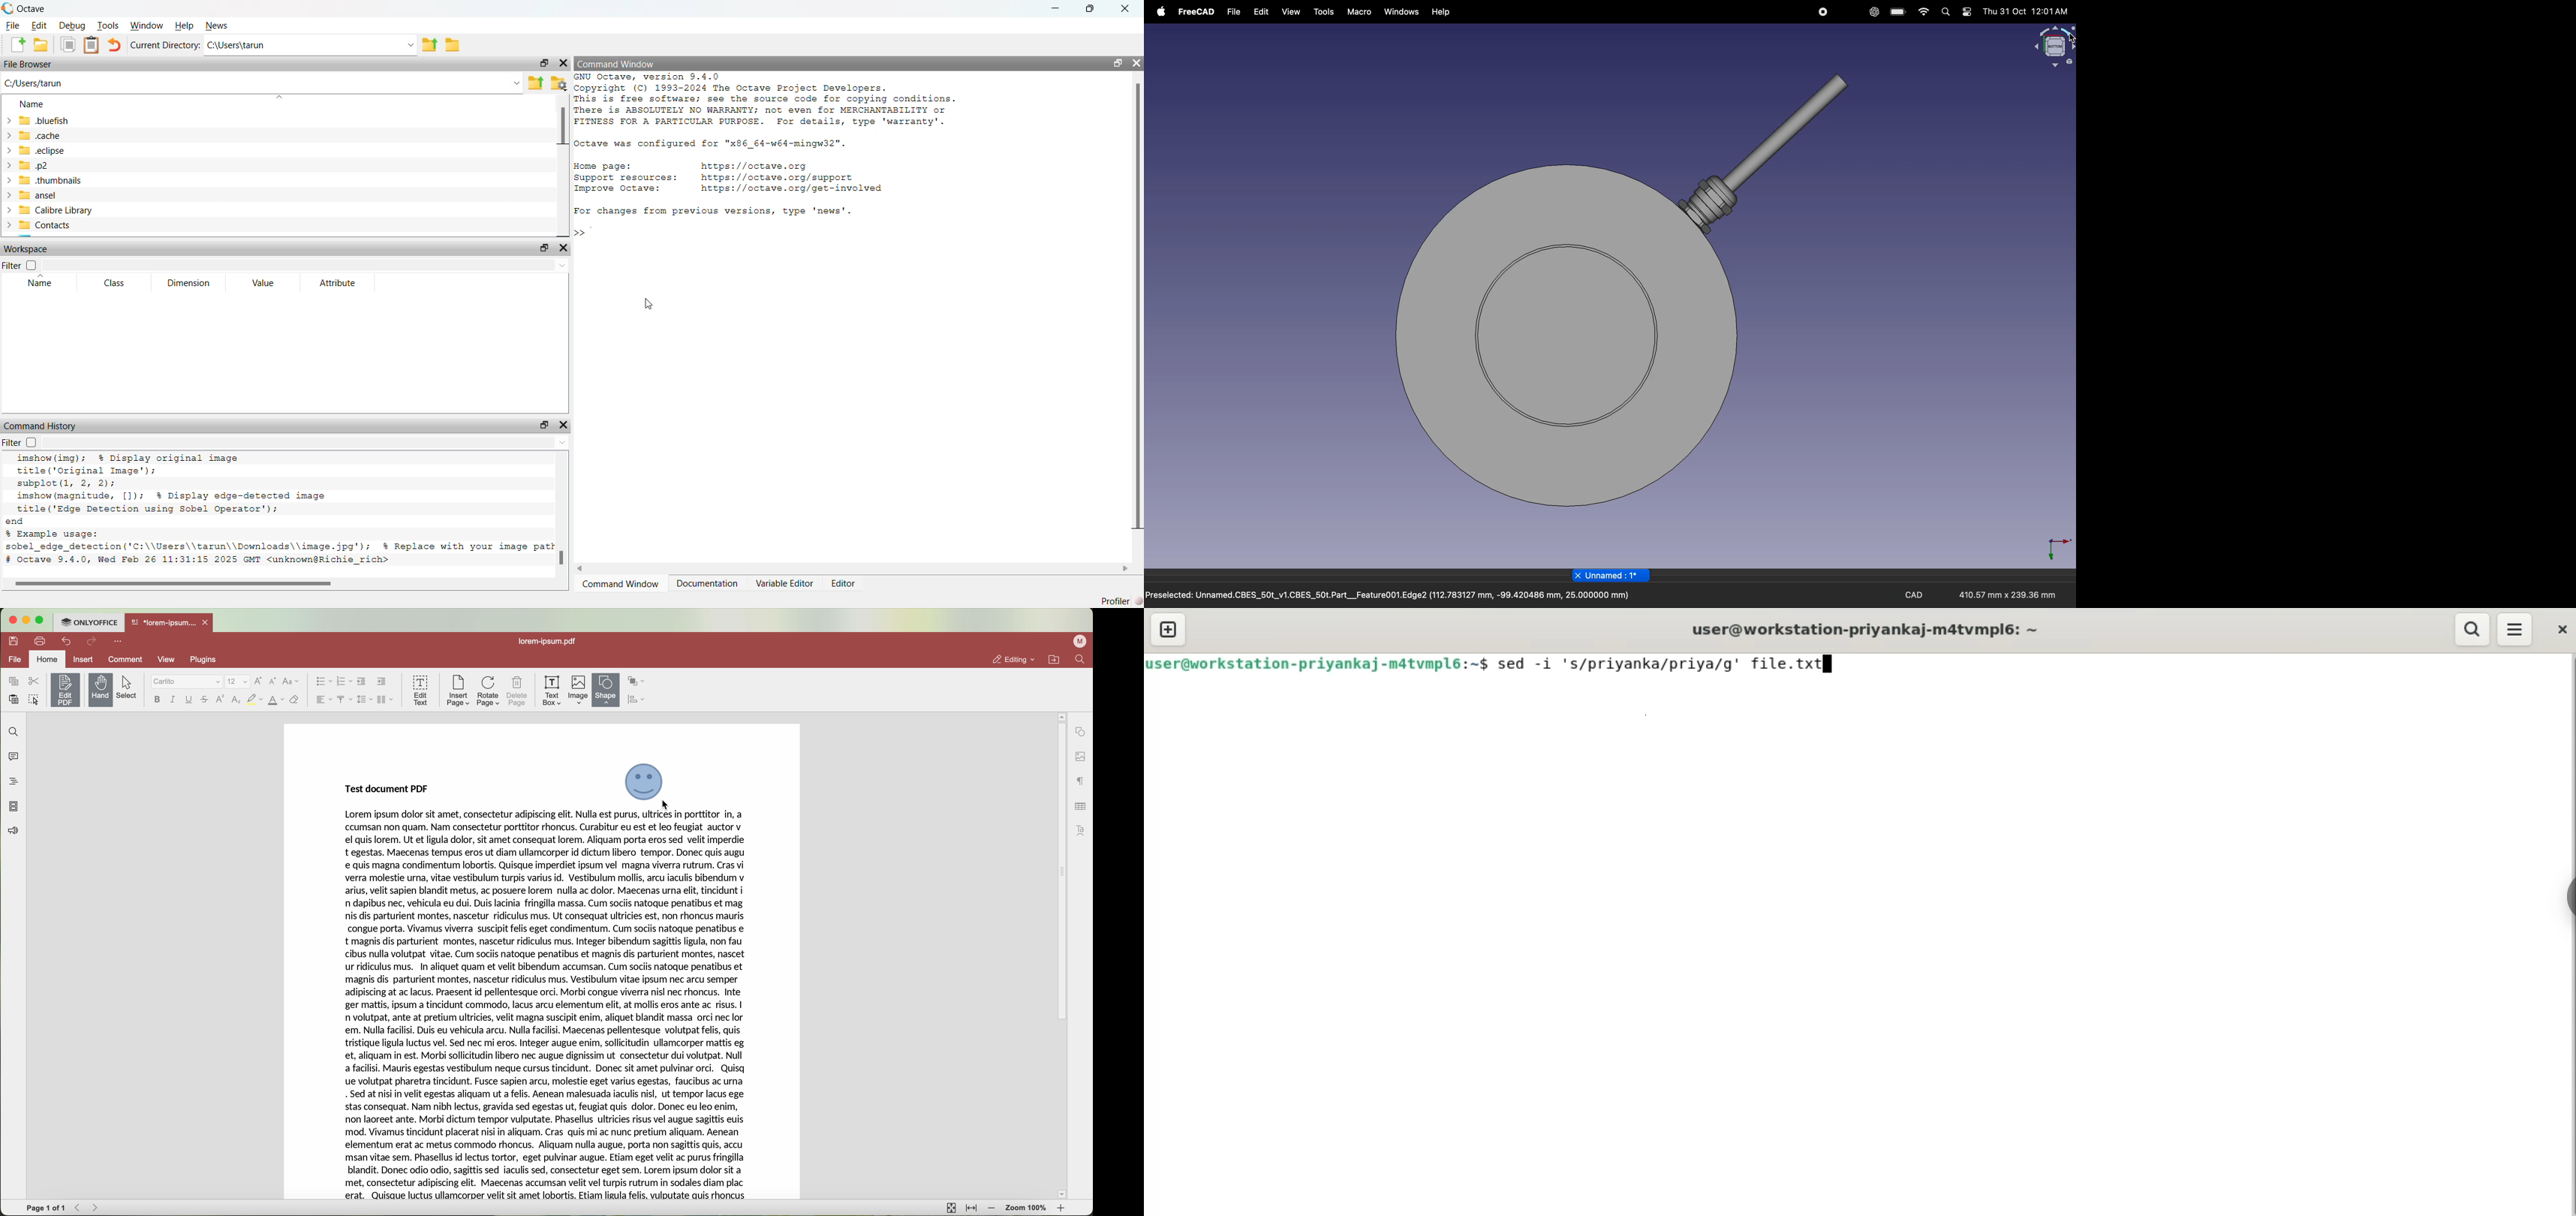 The width and height of the screenshot is (2576, 1232). What do you see at coordinates (170, 623) in the screenshot?
I see `open file` at bounding box center [170, 623].